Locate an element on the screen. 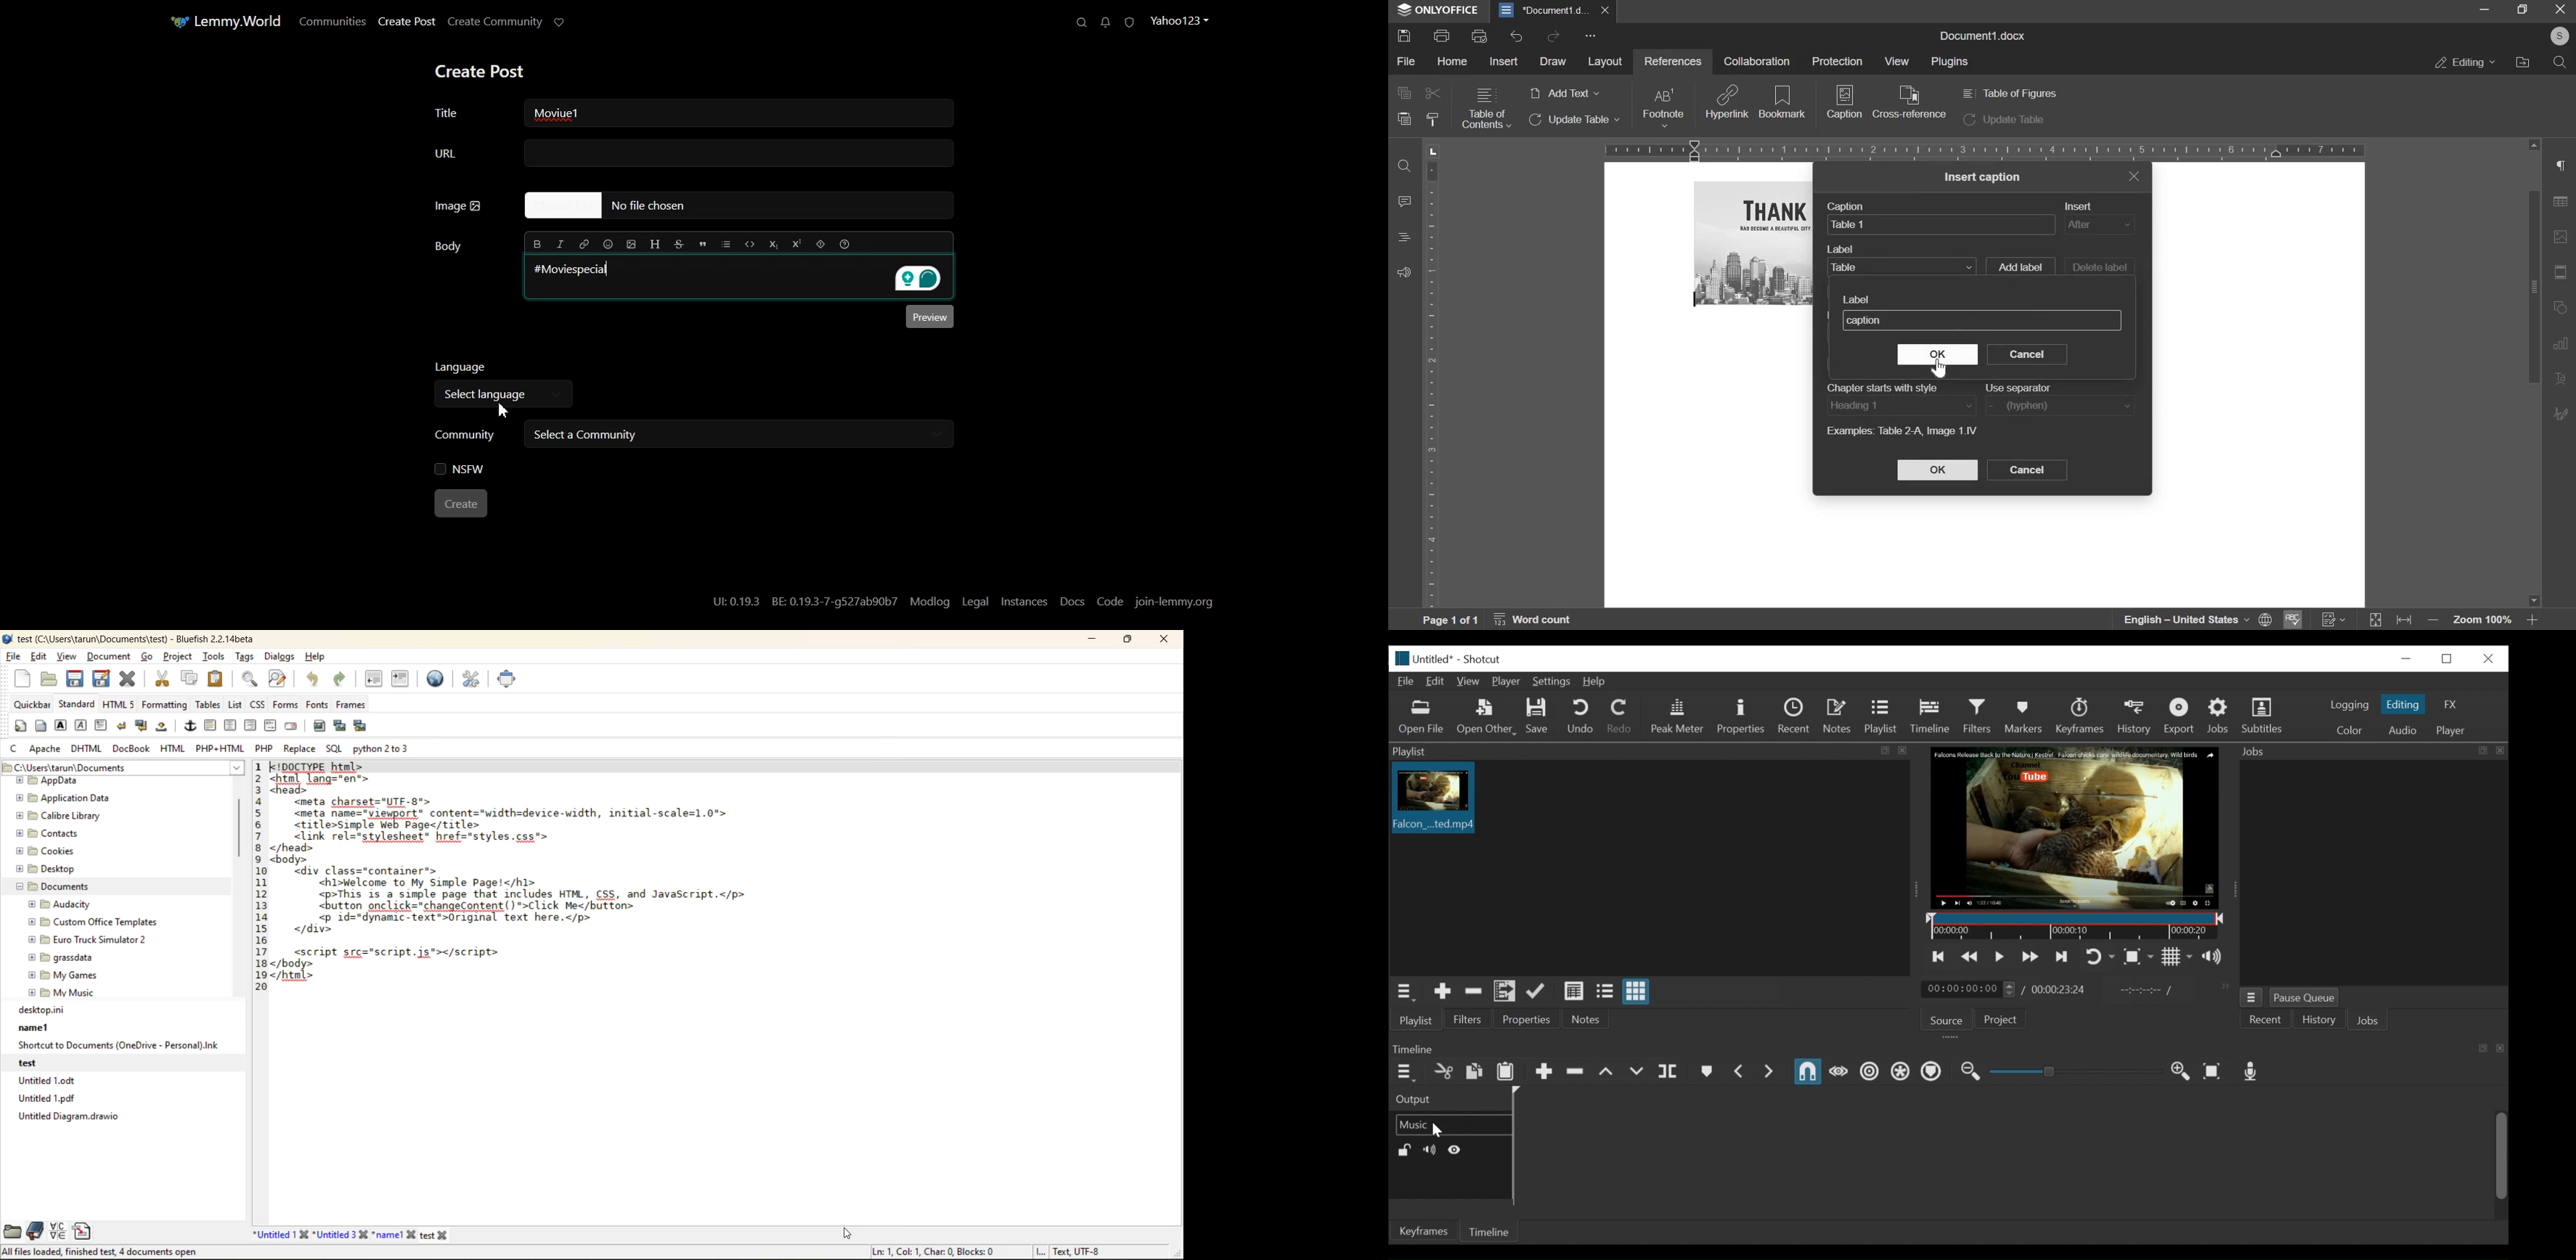 Image resolution: width=2576 pixels, height=1260 pixels. Shortcut to Documents (OneDrive - Personal).lnk is located at coordinates (117, 1045).